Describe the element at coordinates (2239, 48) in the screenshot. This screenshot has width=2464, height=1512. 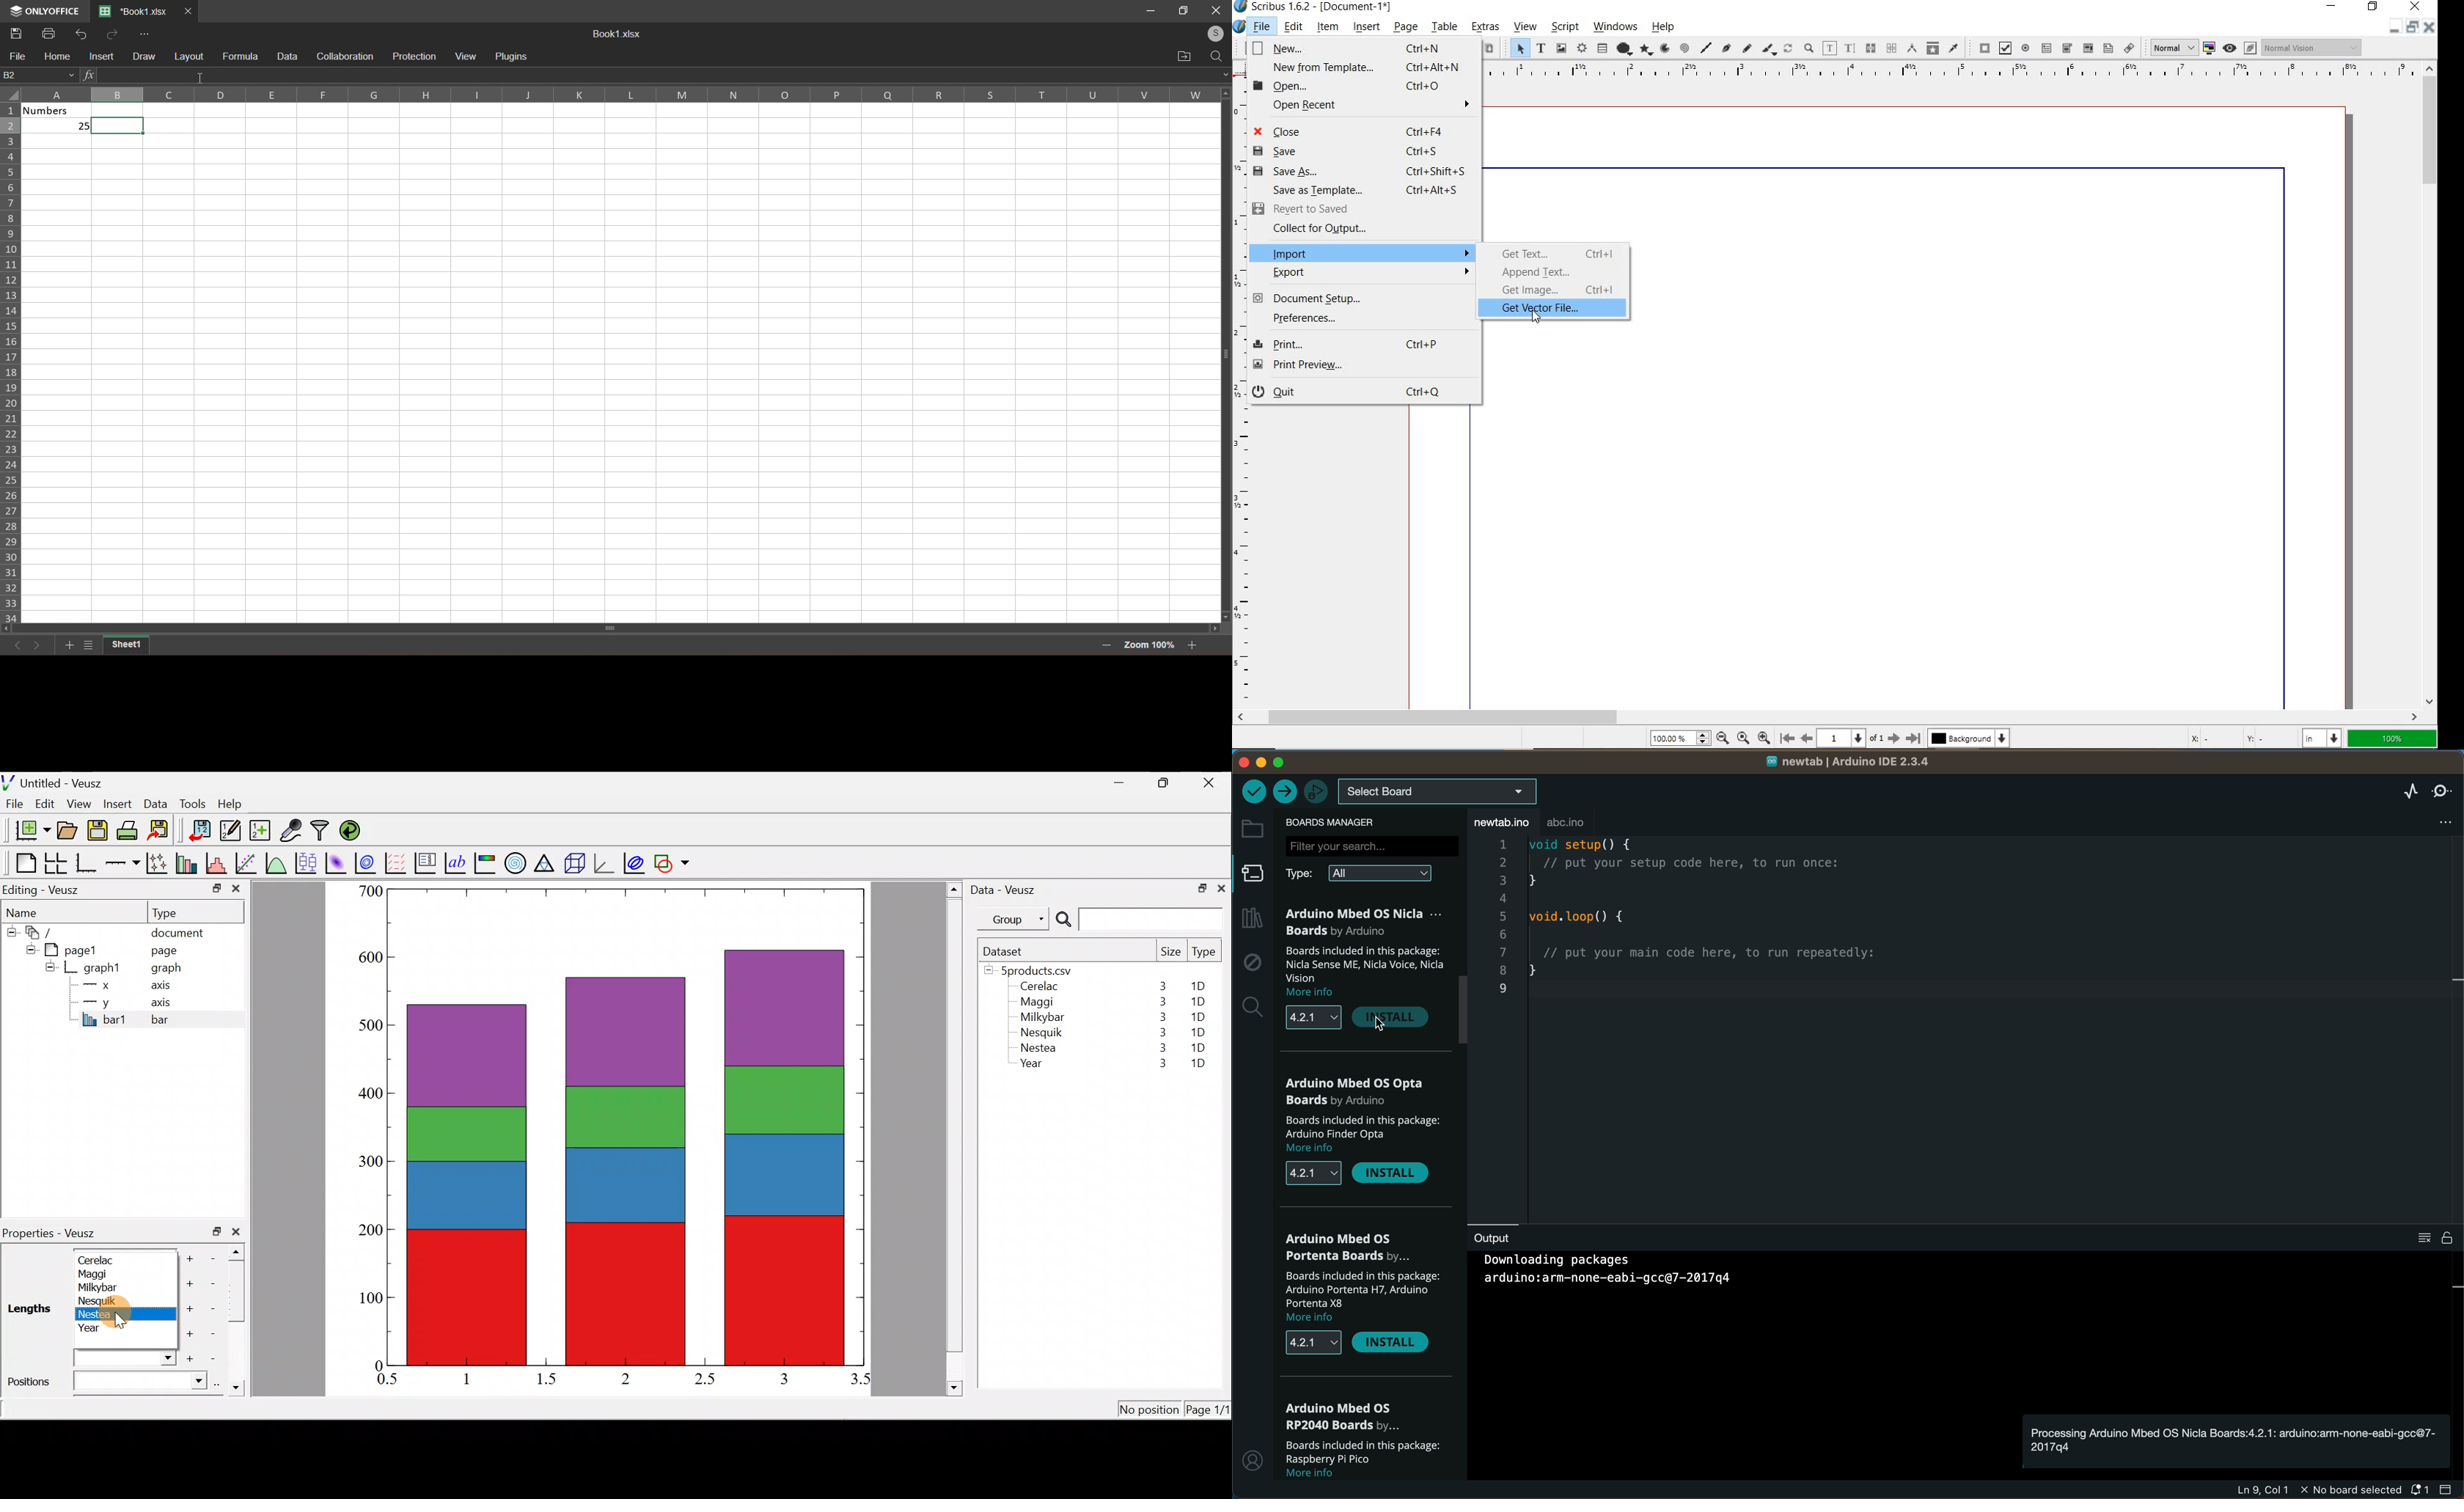
I see `preview mode` at that location.